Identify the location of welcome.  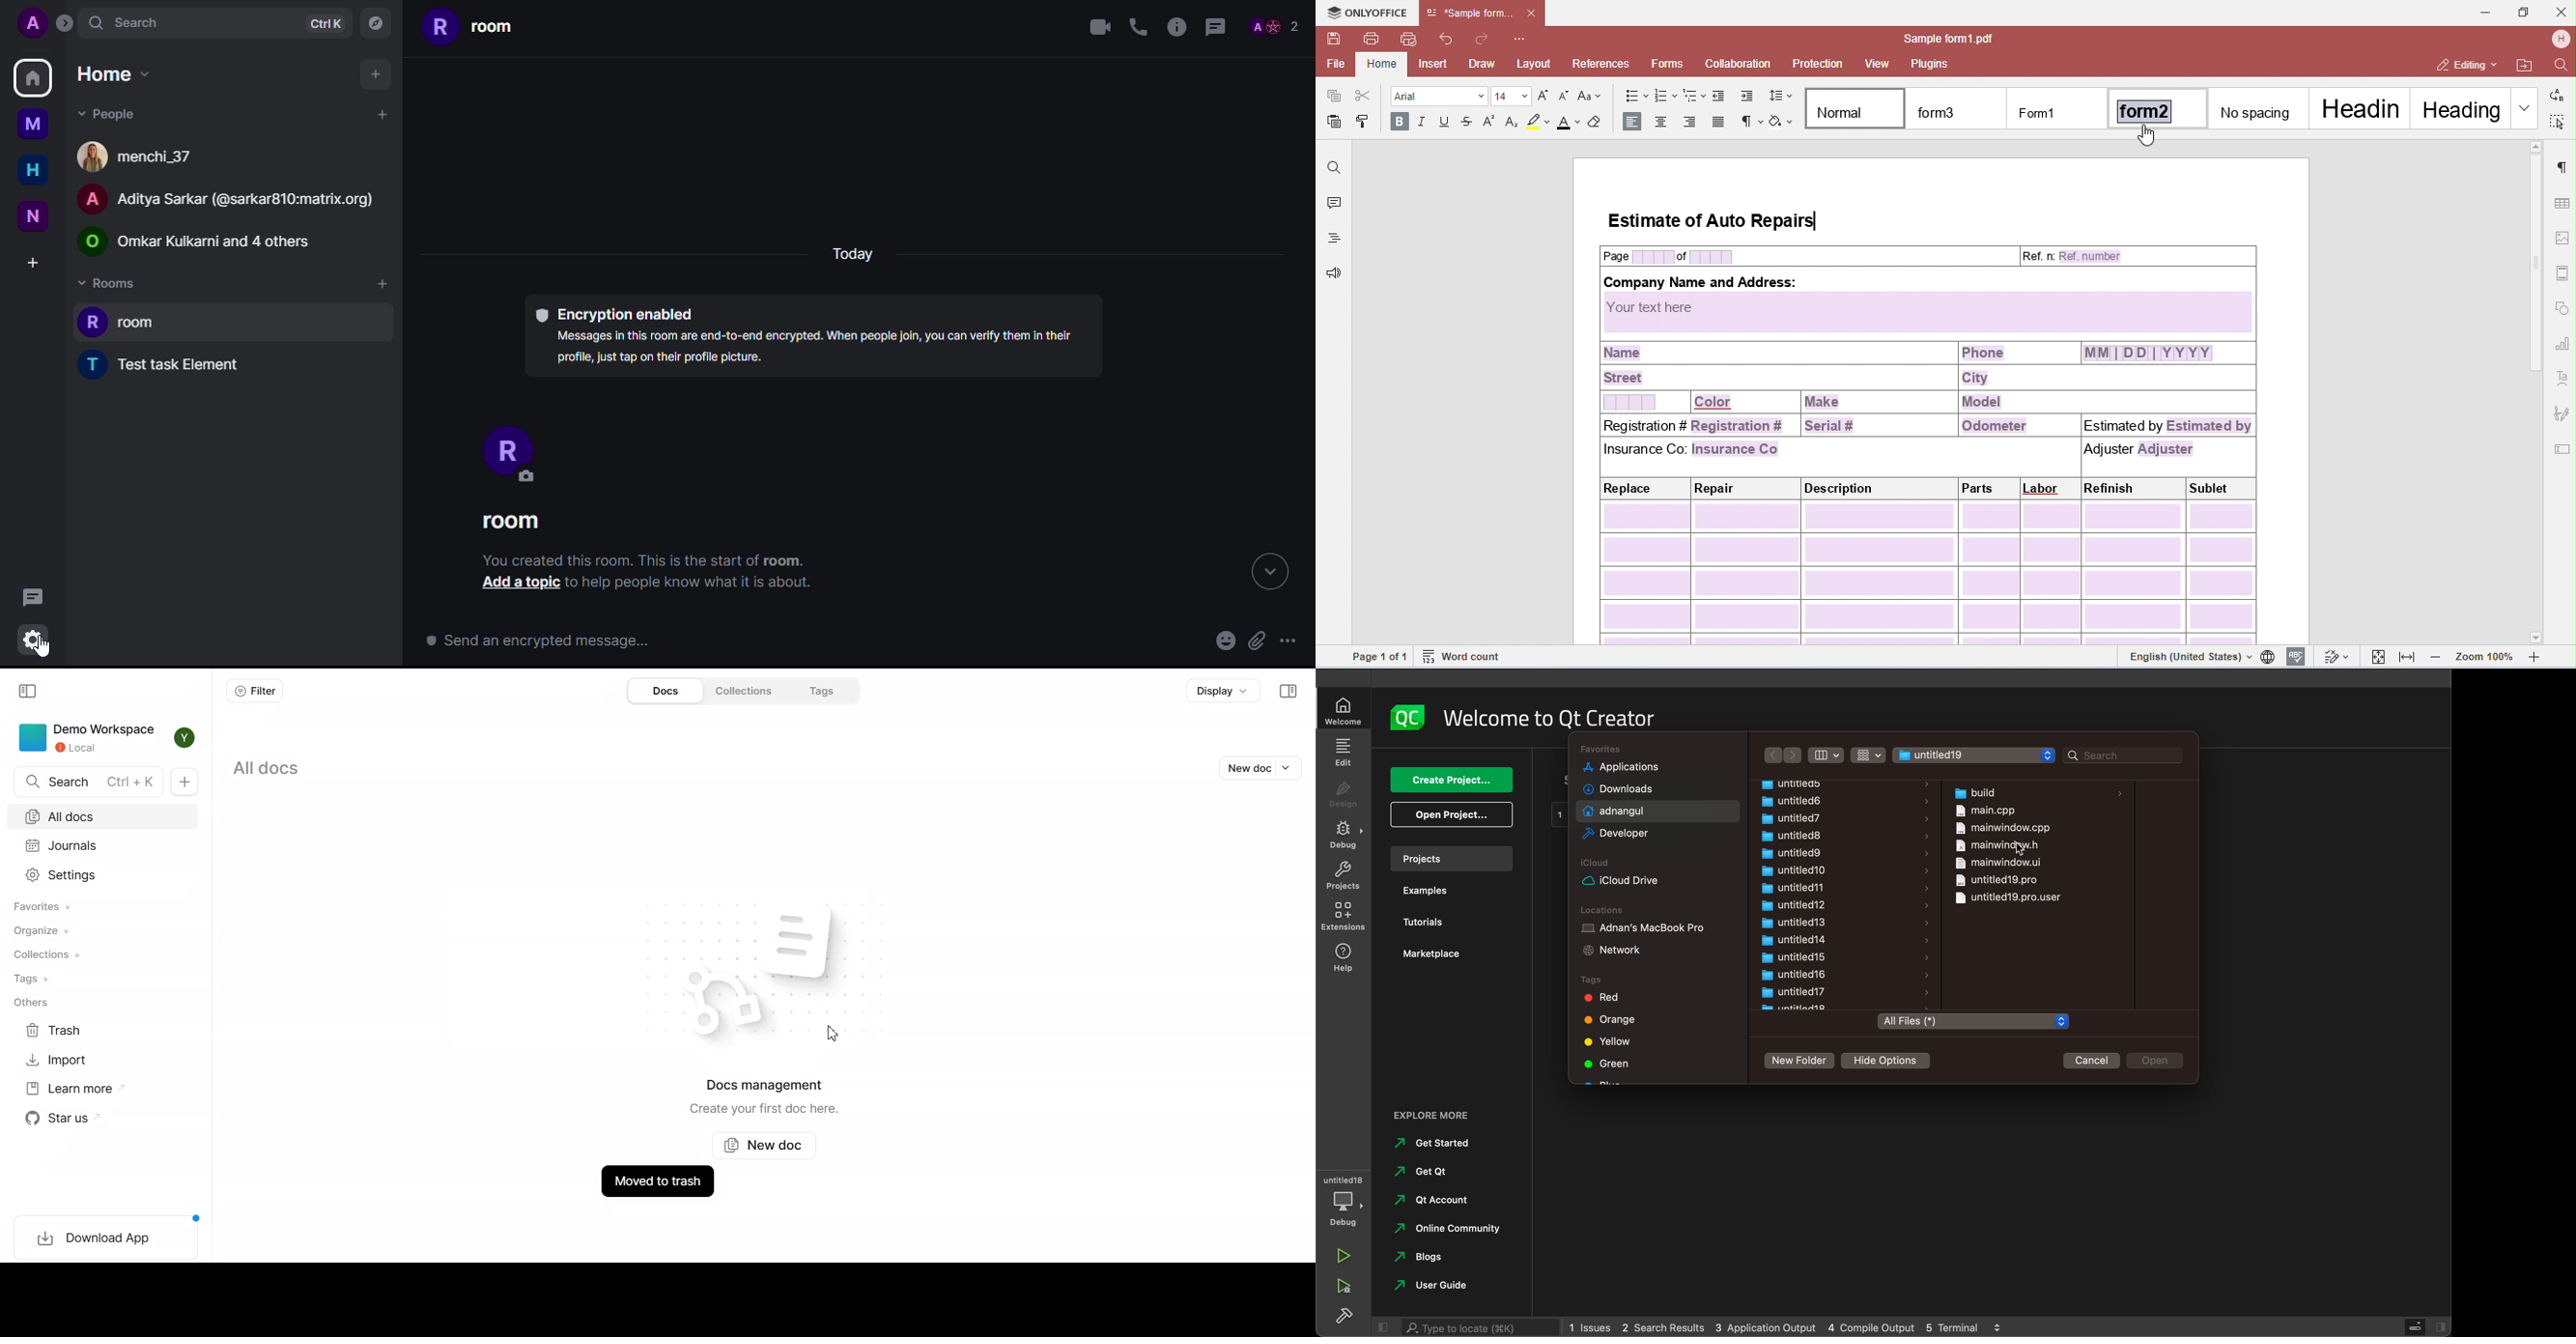
(1342, 712).